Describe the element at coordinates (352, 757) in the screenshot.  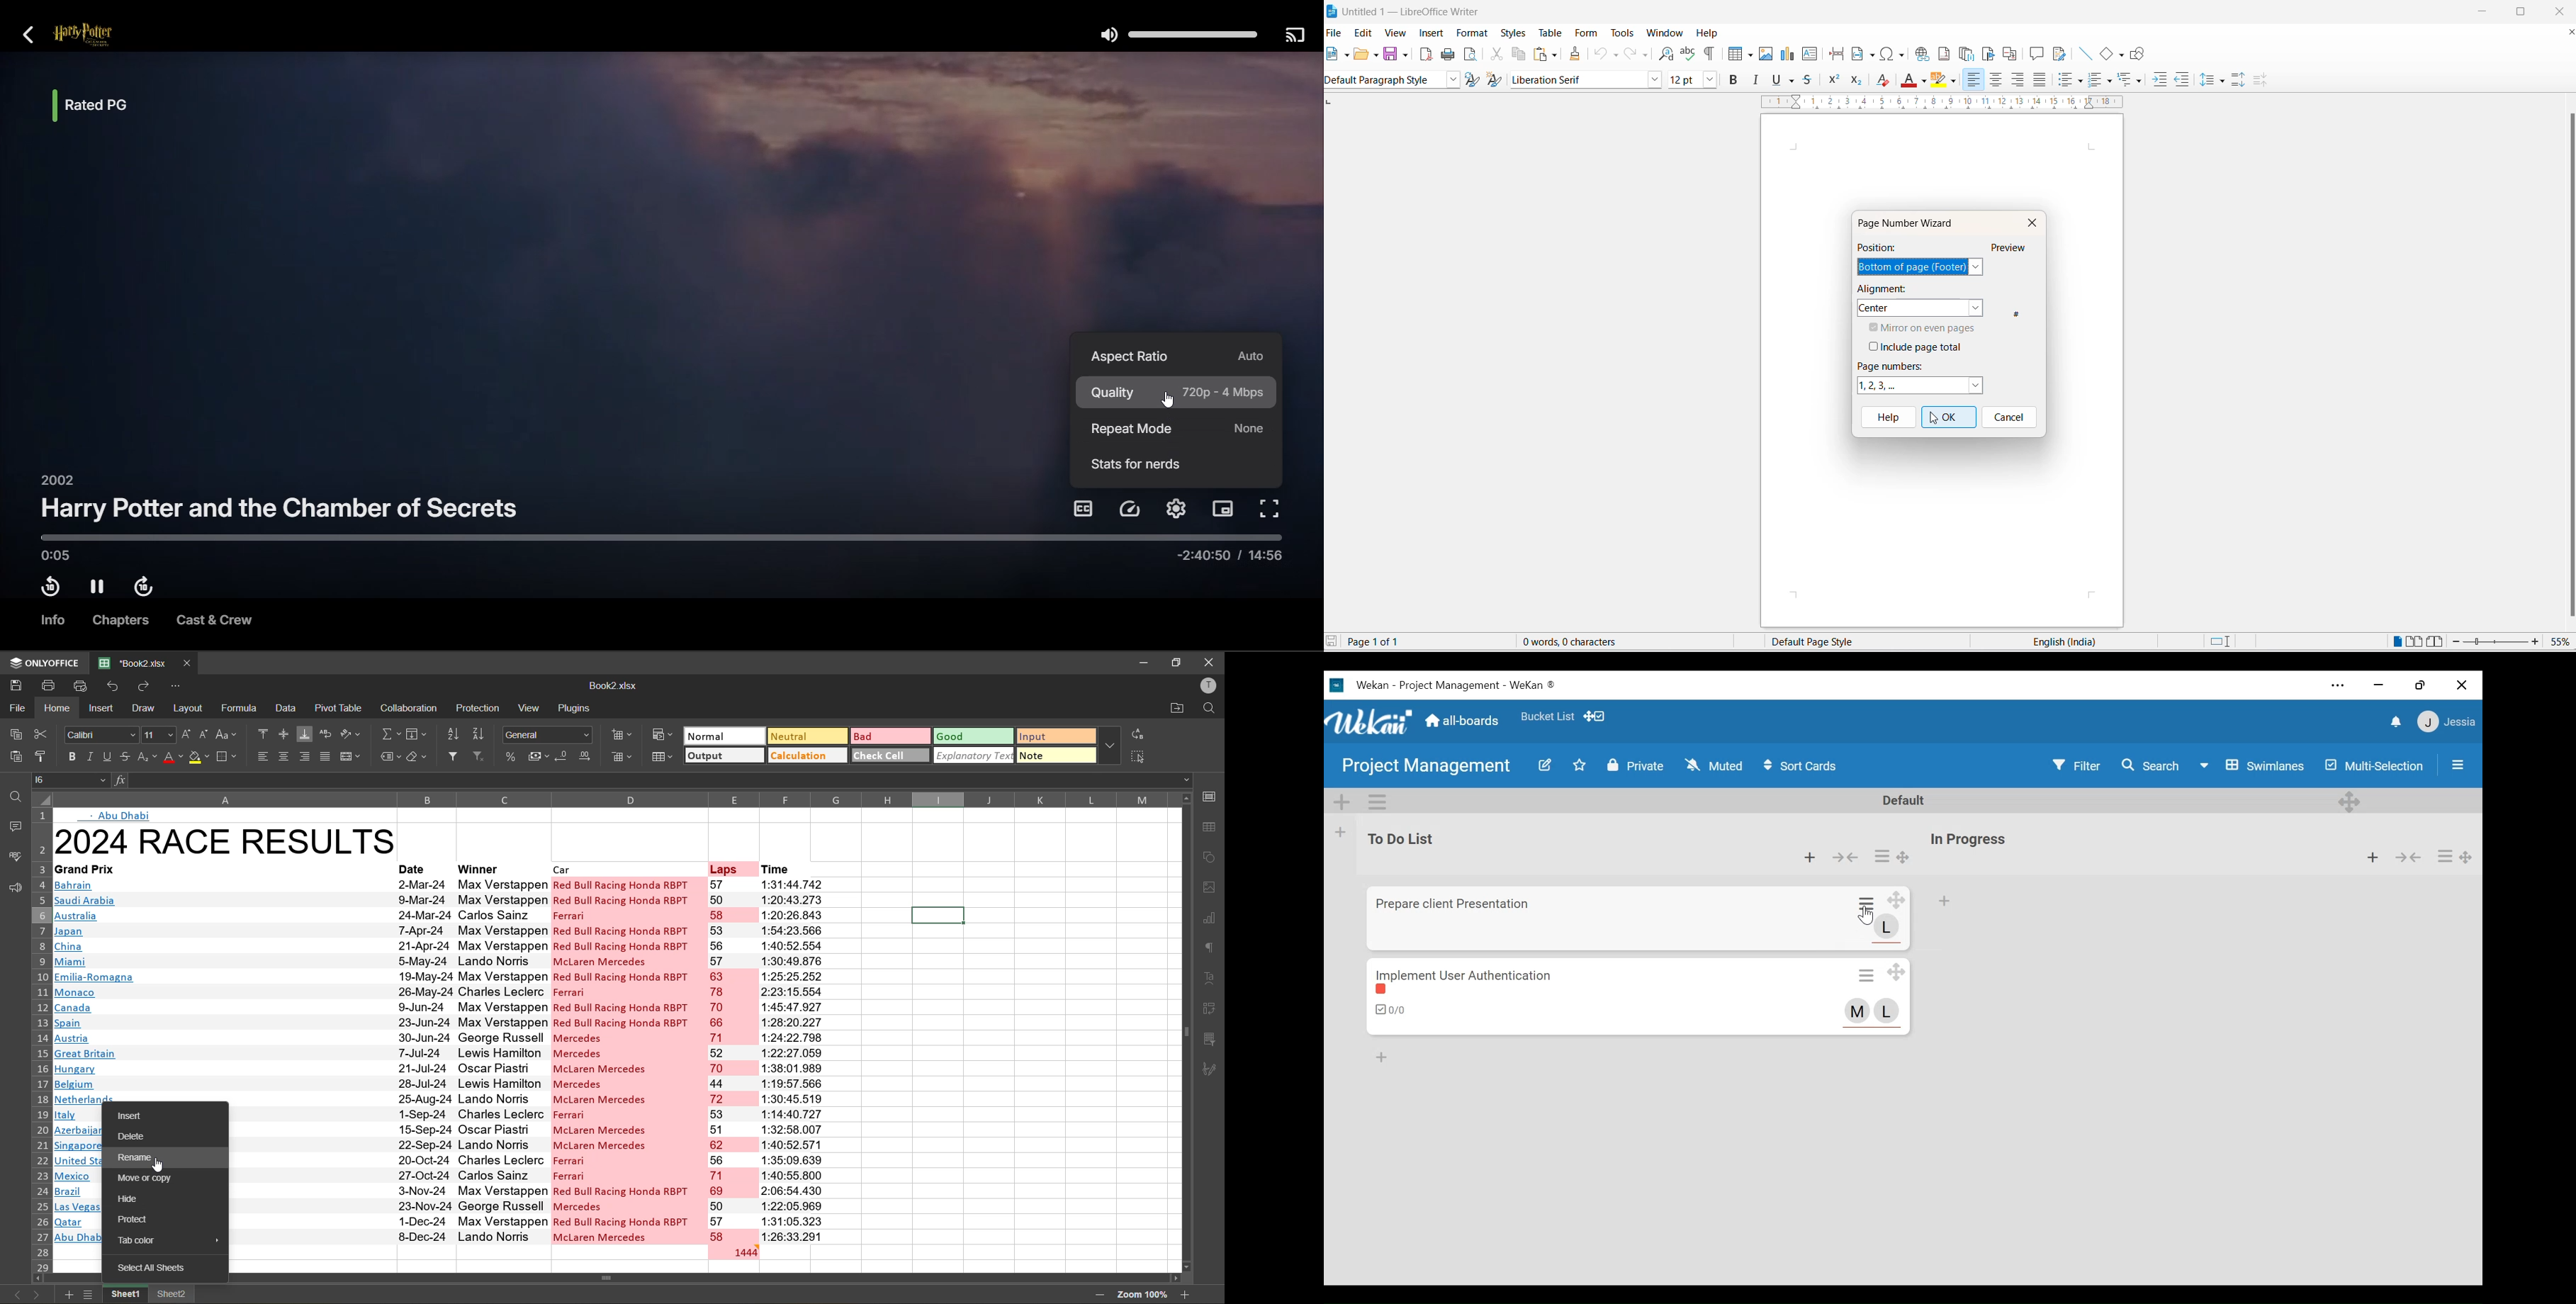
I see `merge and center` at that location.